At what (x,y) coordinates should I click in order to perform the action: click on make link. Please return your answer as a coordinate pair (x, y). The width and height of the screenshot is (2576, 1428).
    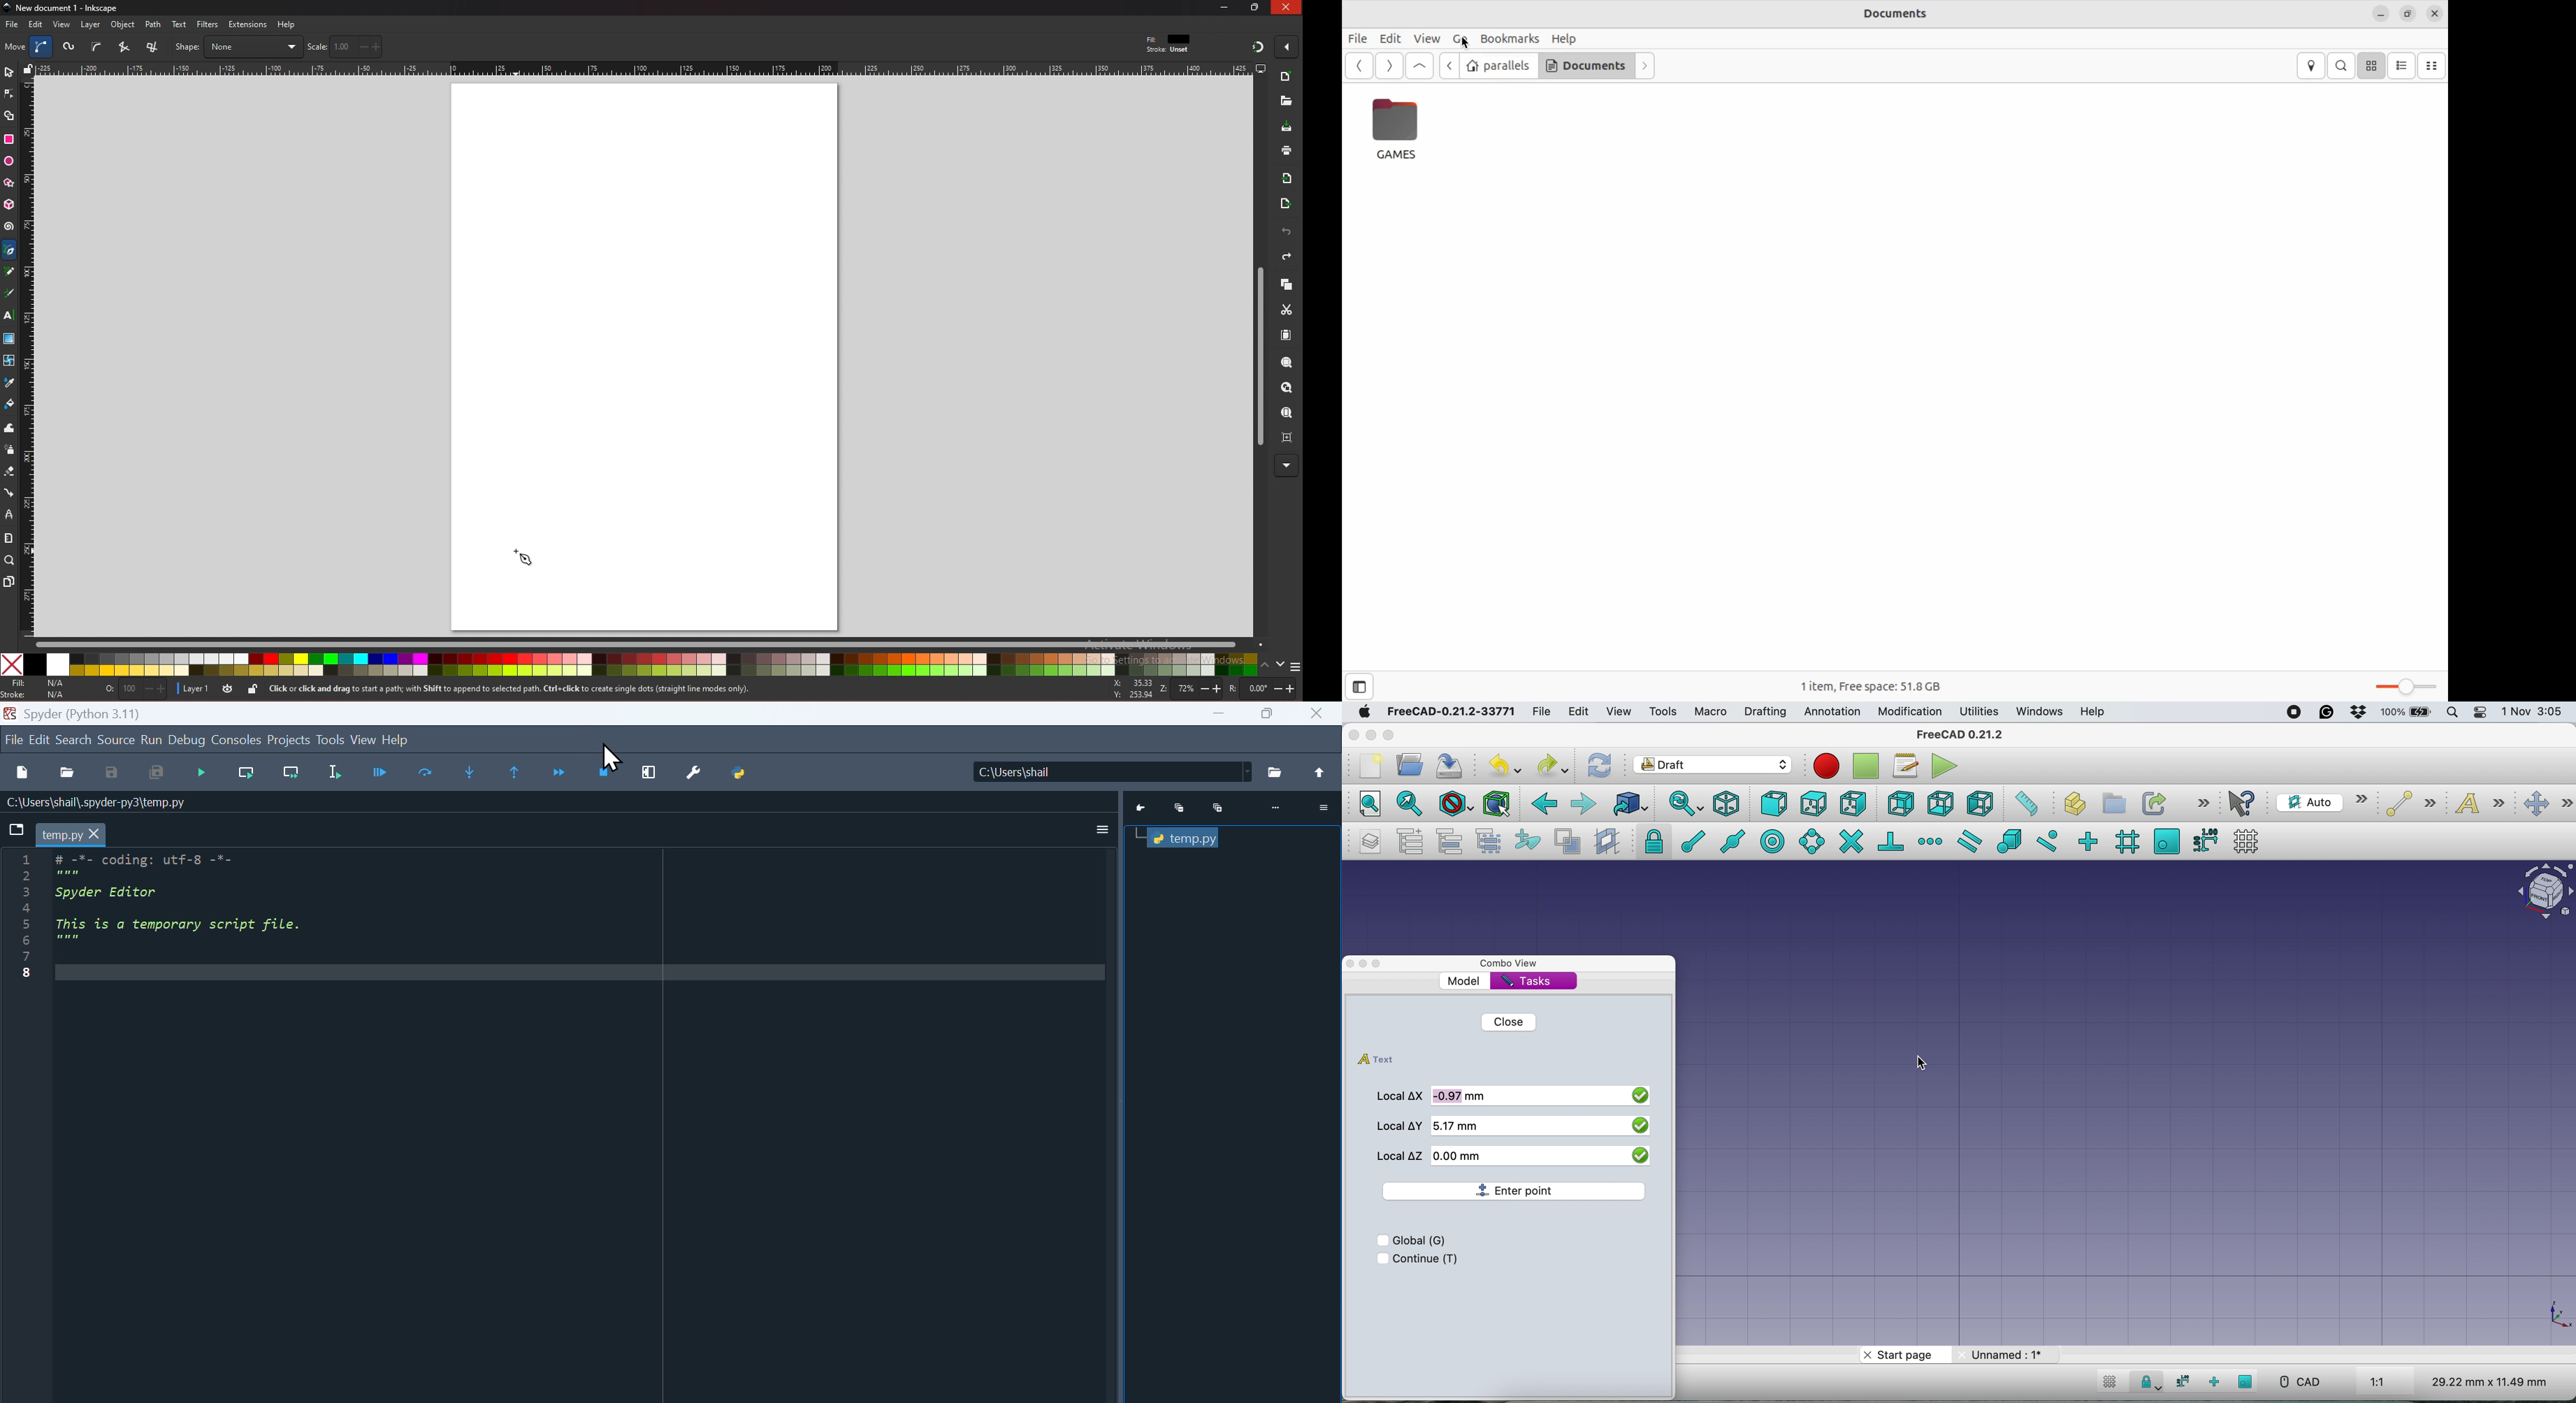
    Looking at the image, I should click on (2151, 802).